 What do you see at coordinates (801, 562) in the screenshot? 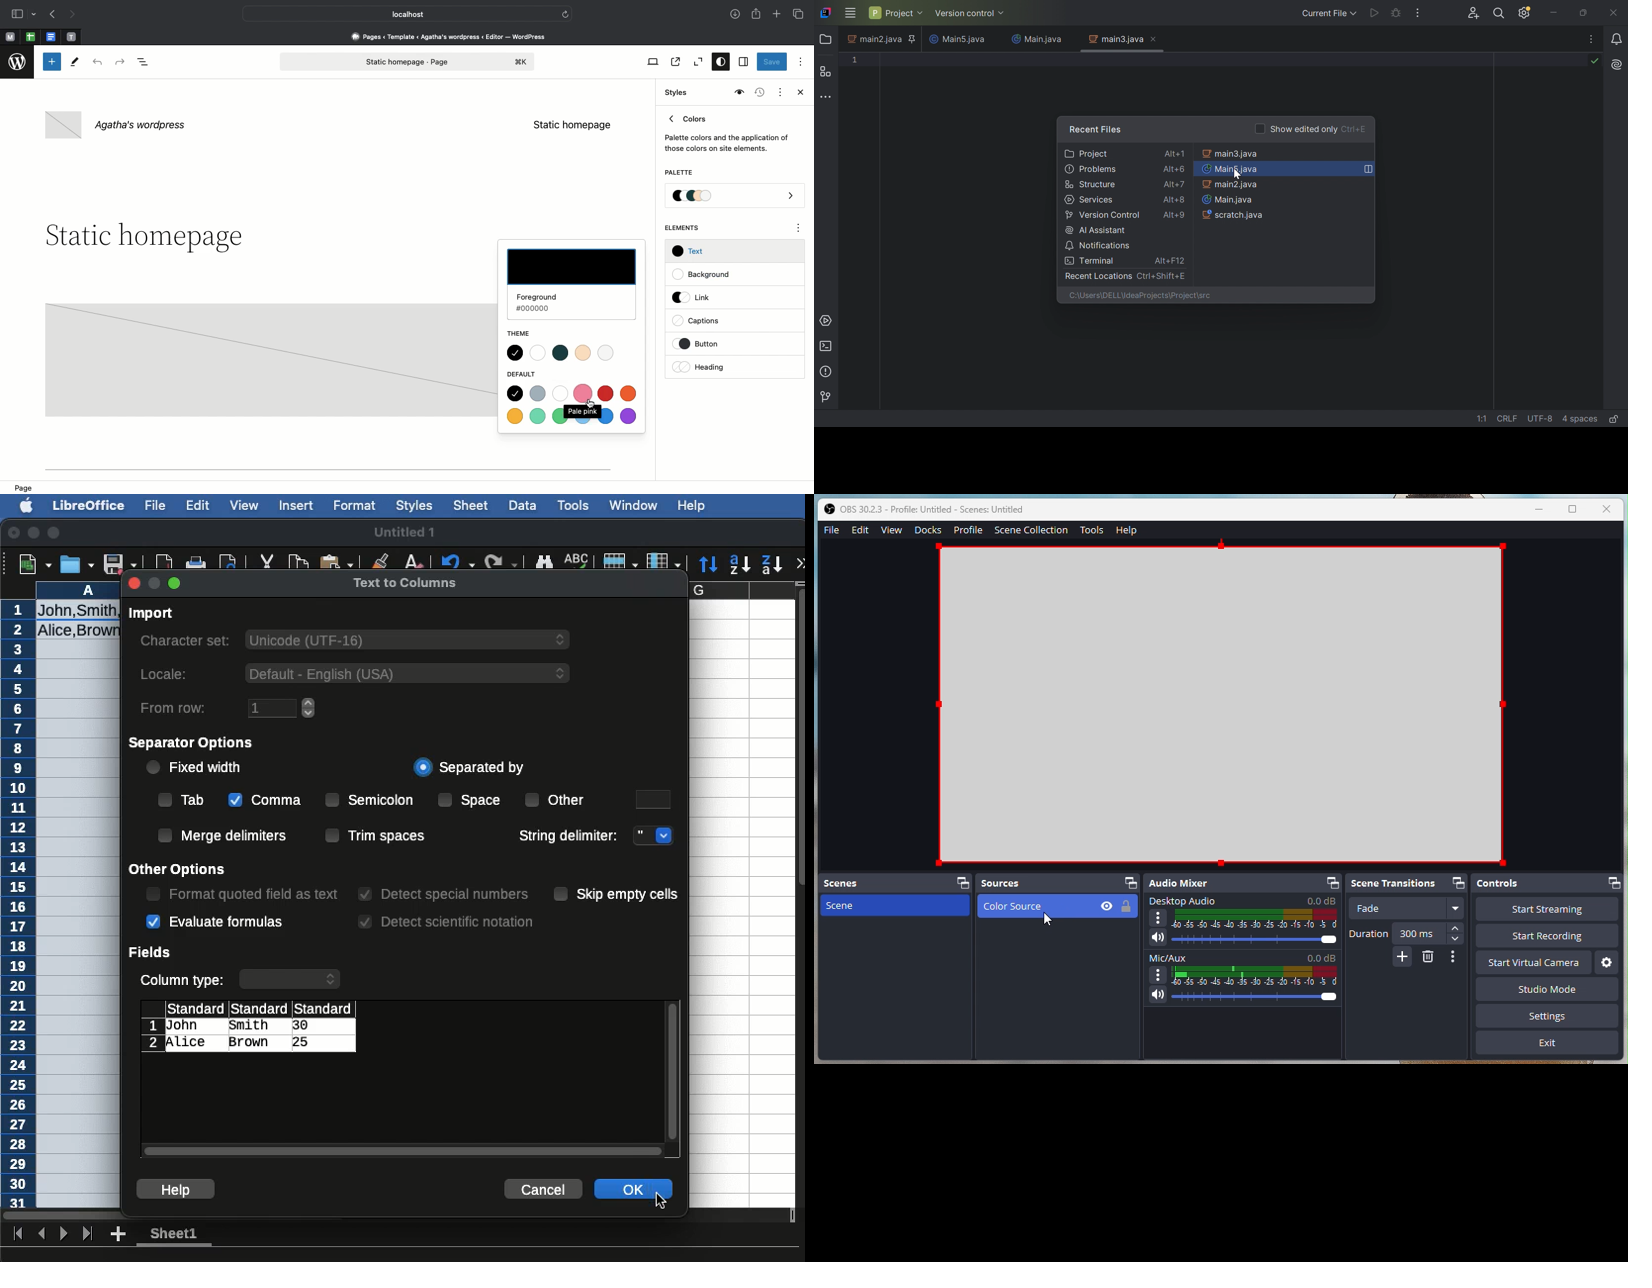
I see `More` at bounding box center [801, 562].